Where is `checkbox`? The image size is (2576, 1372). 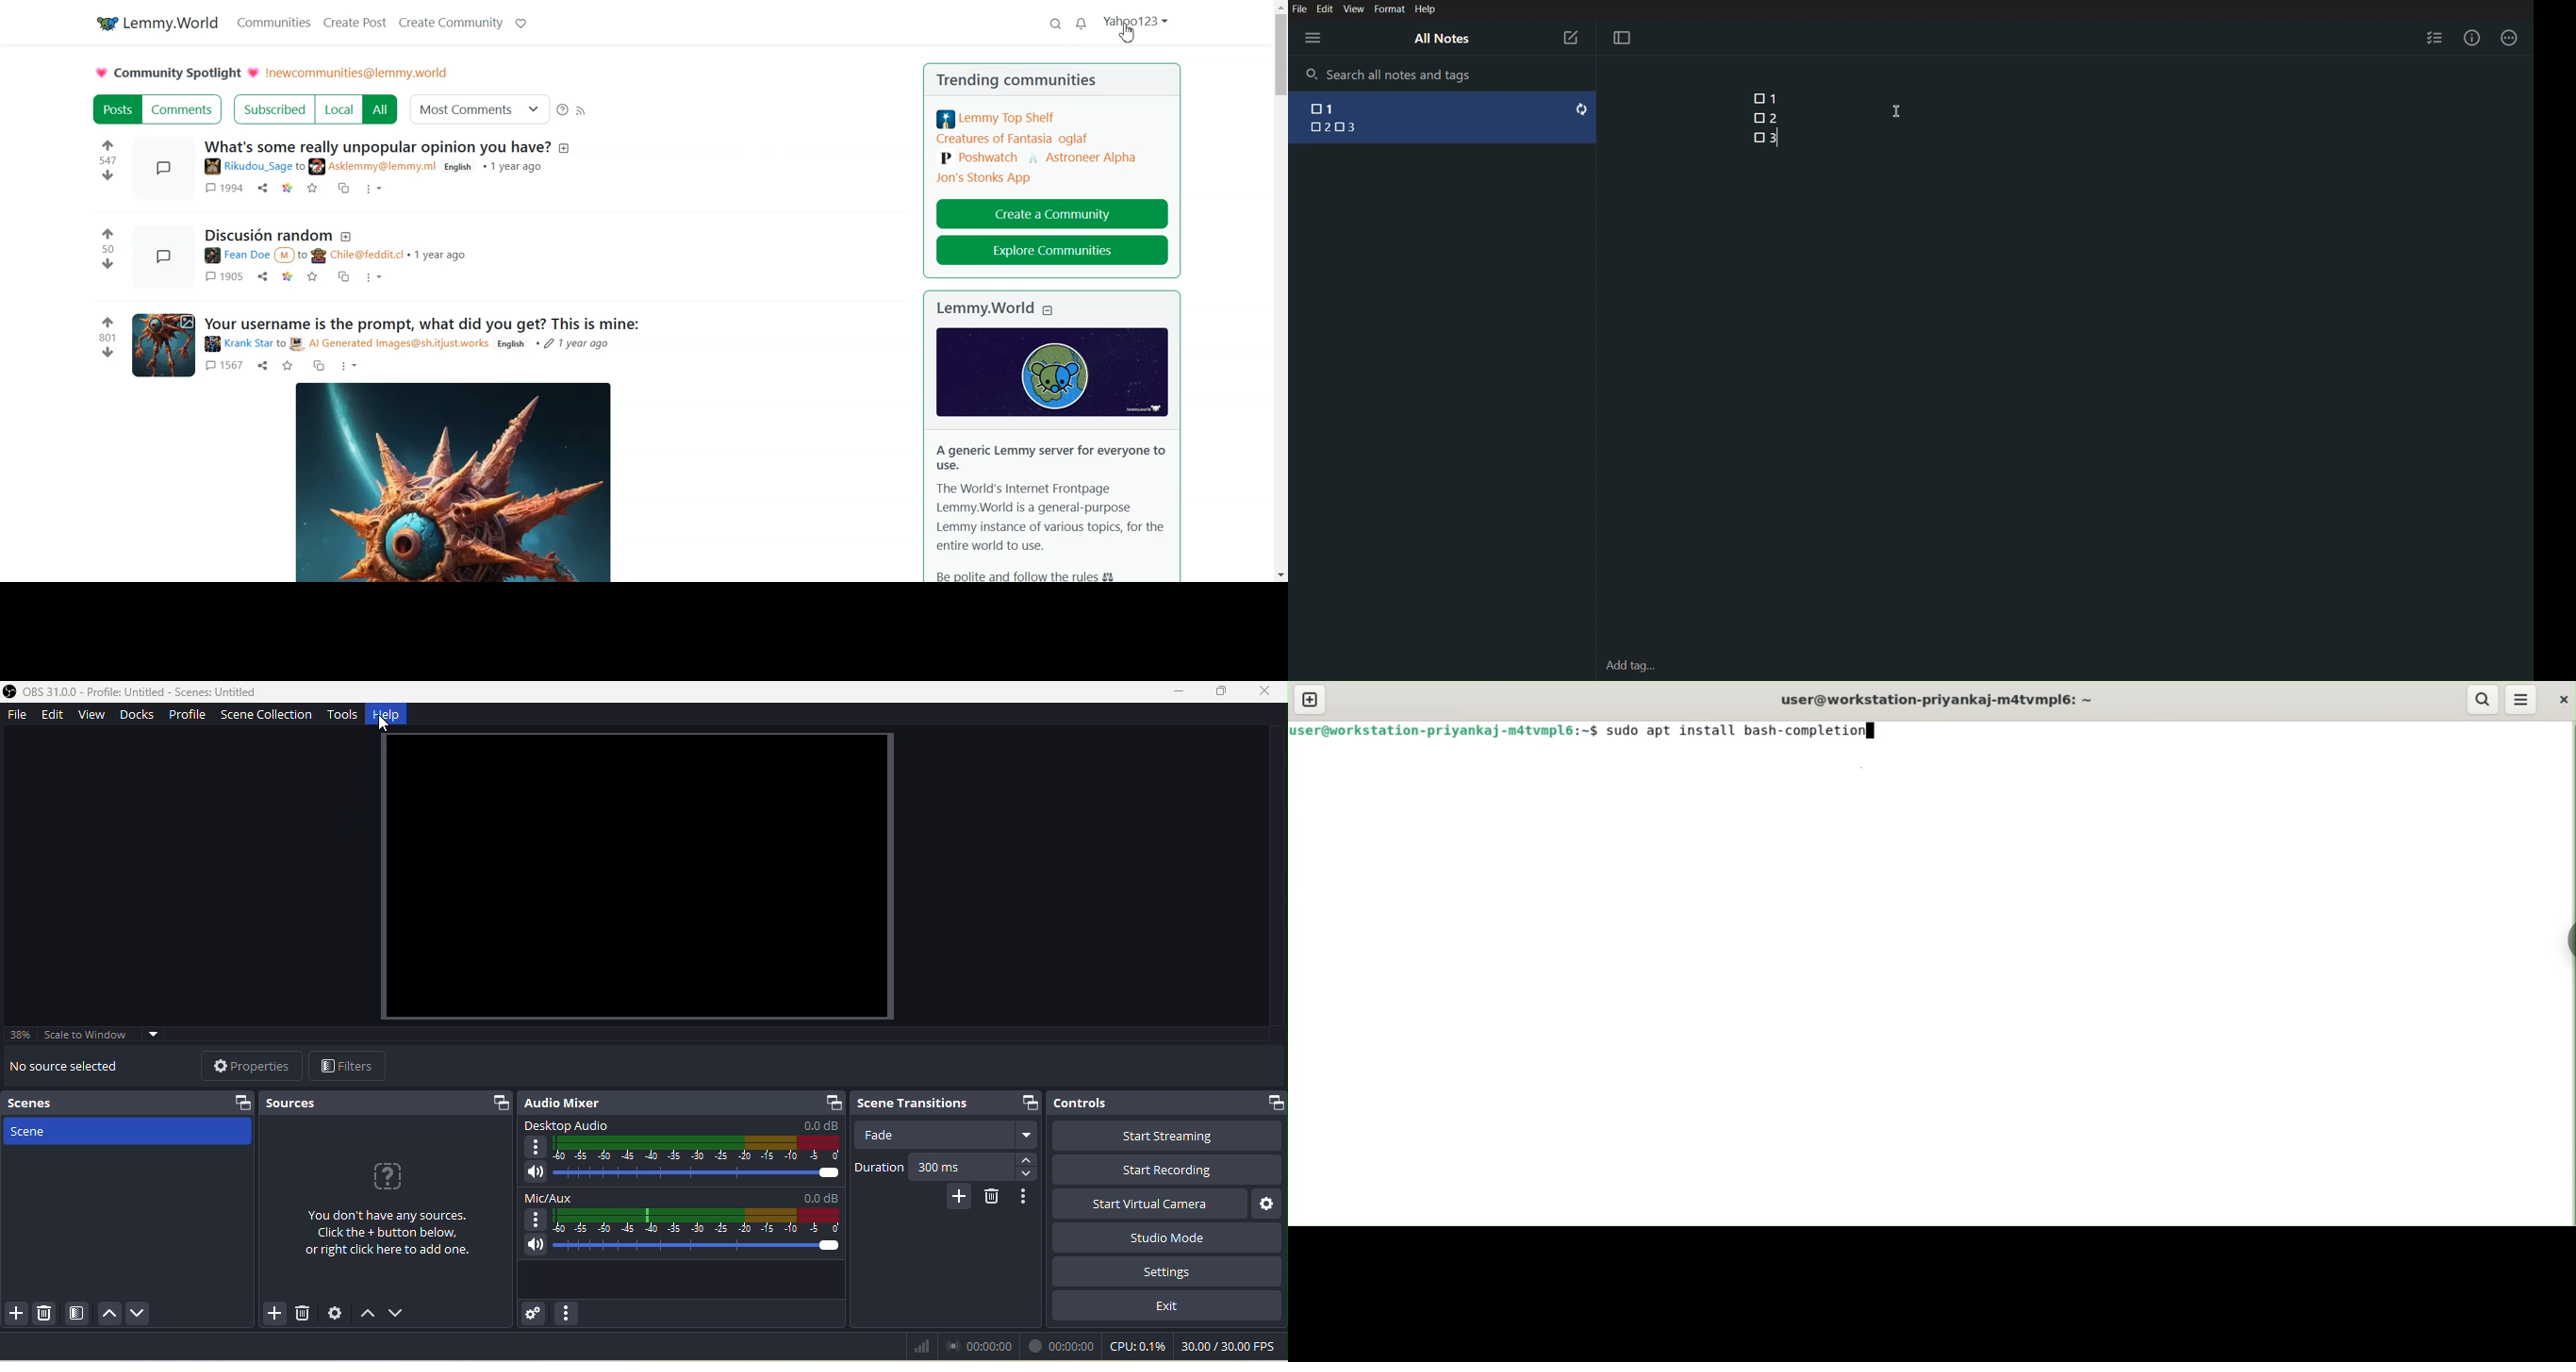 checkbox is located at coordinates (1338, 127).